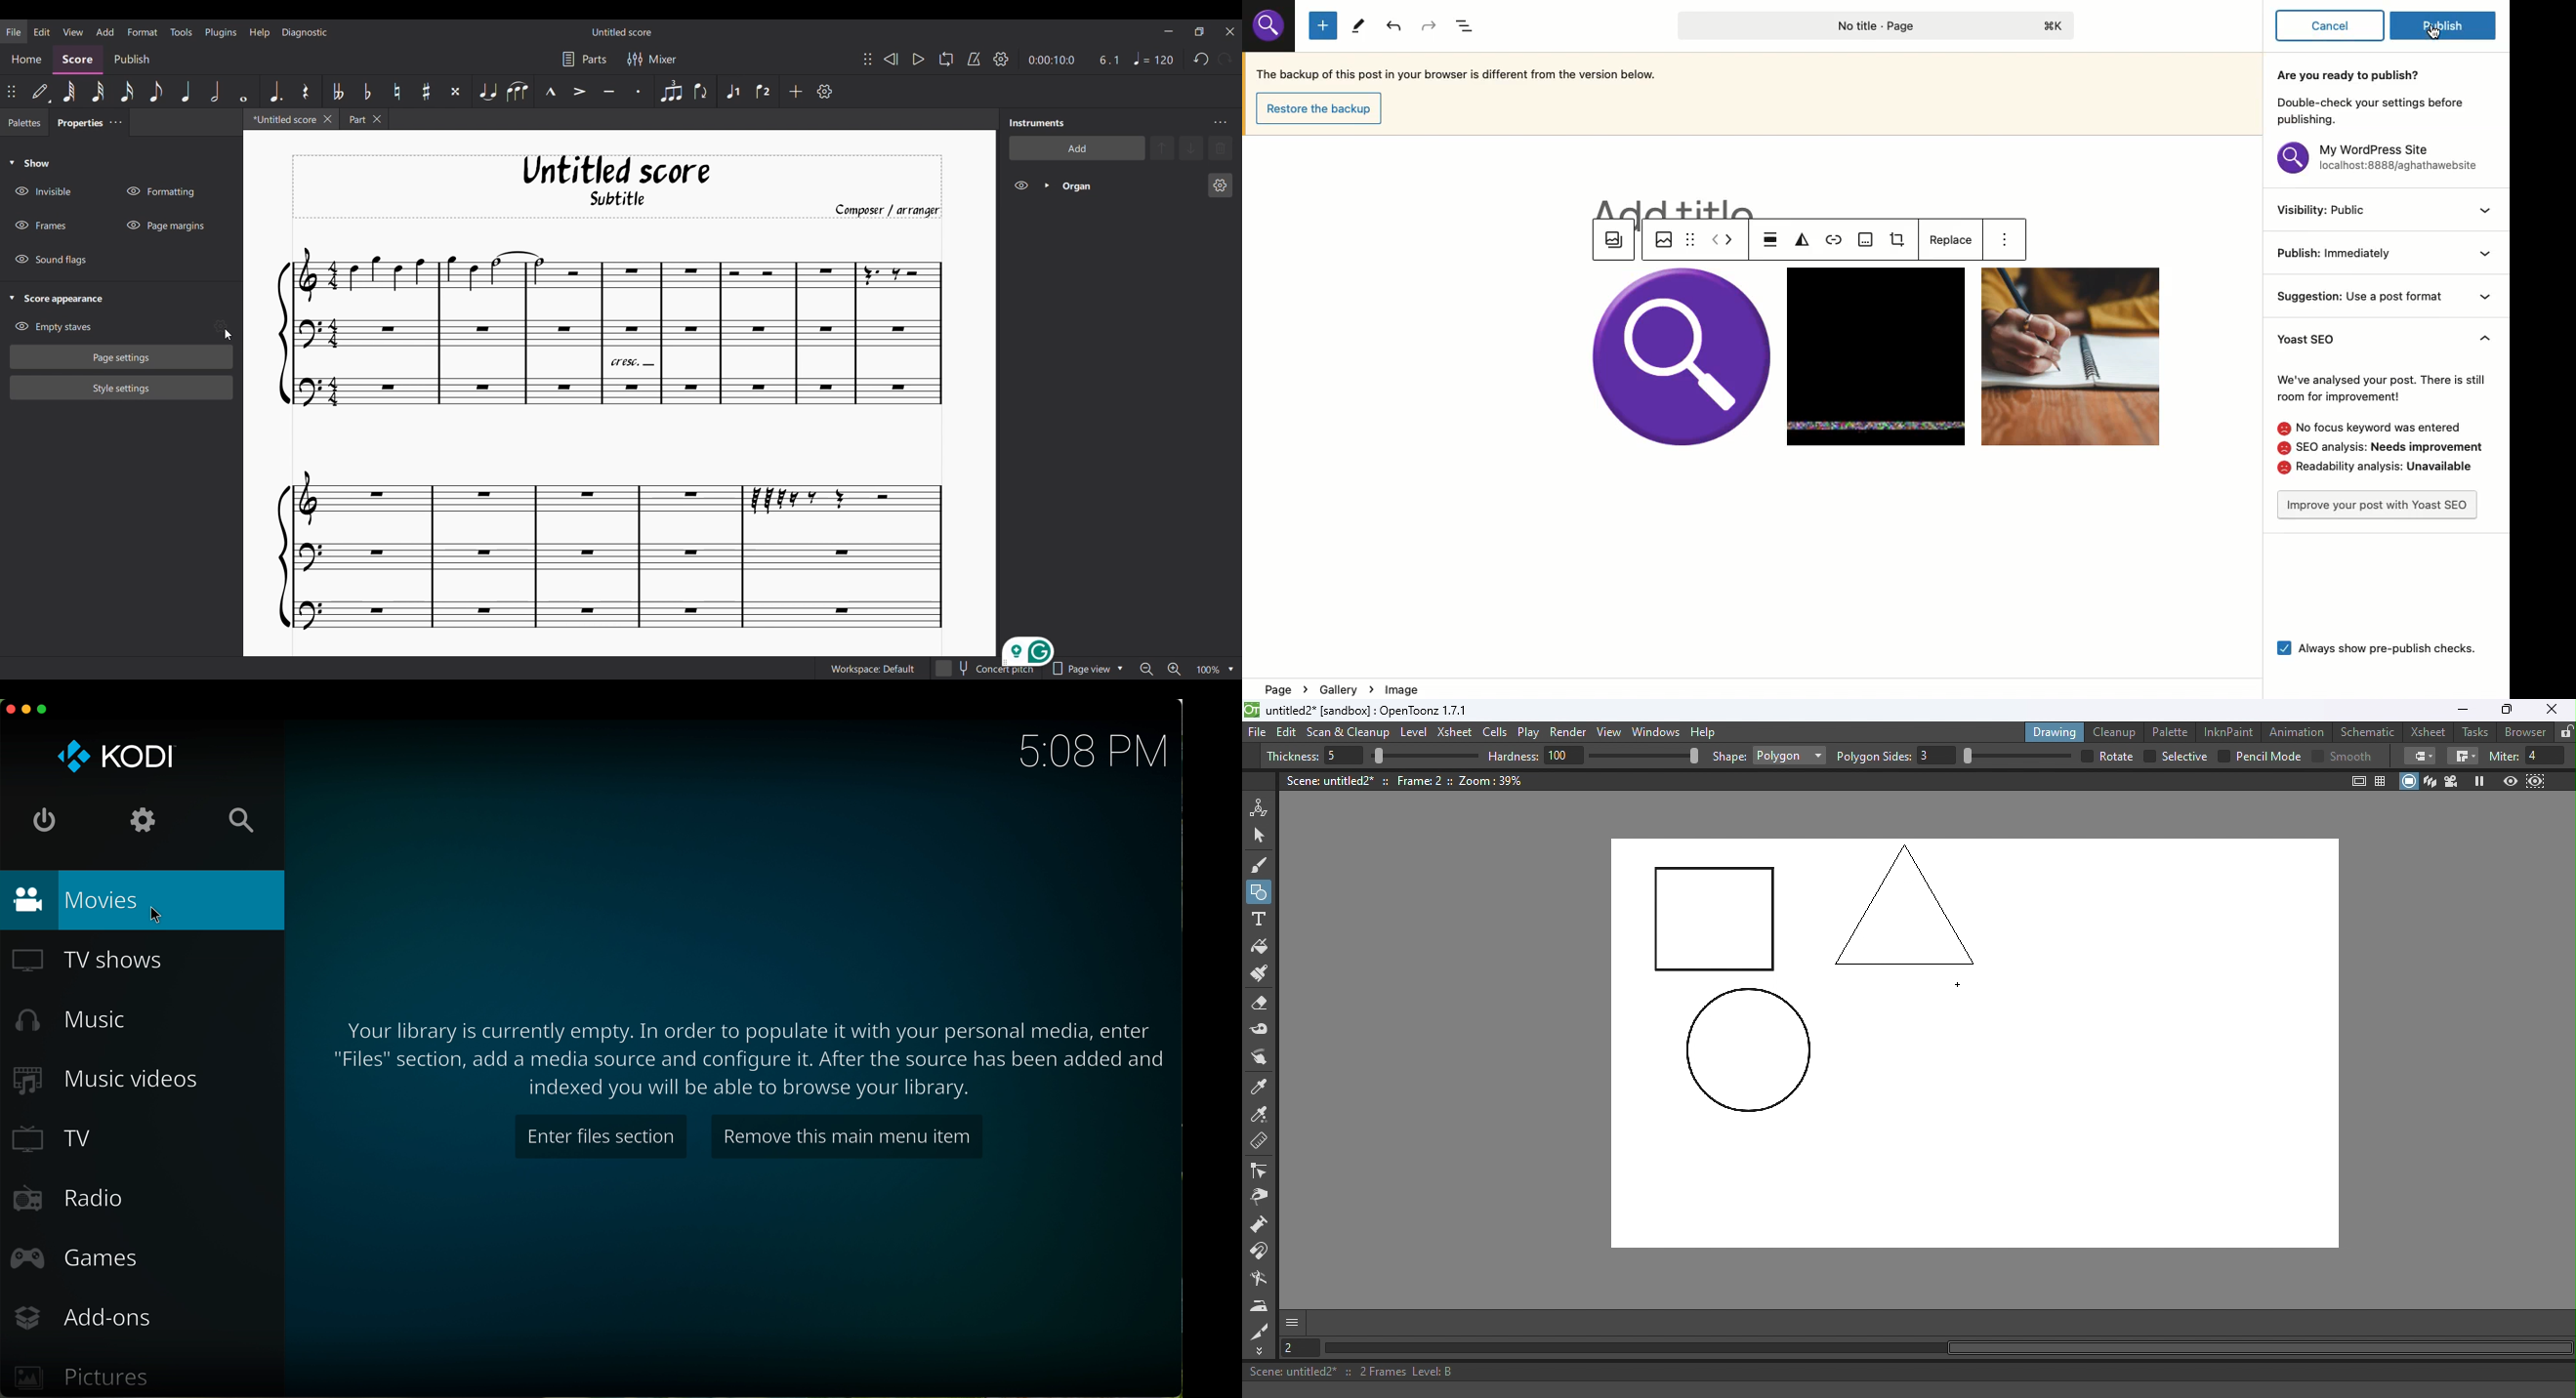 This screenshot has width=2576, height=1400. I want to click on Style settings, so click(122, 388).